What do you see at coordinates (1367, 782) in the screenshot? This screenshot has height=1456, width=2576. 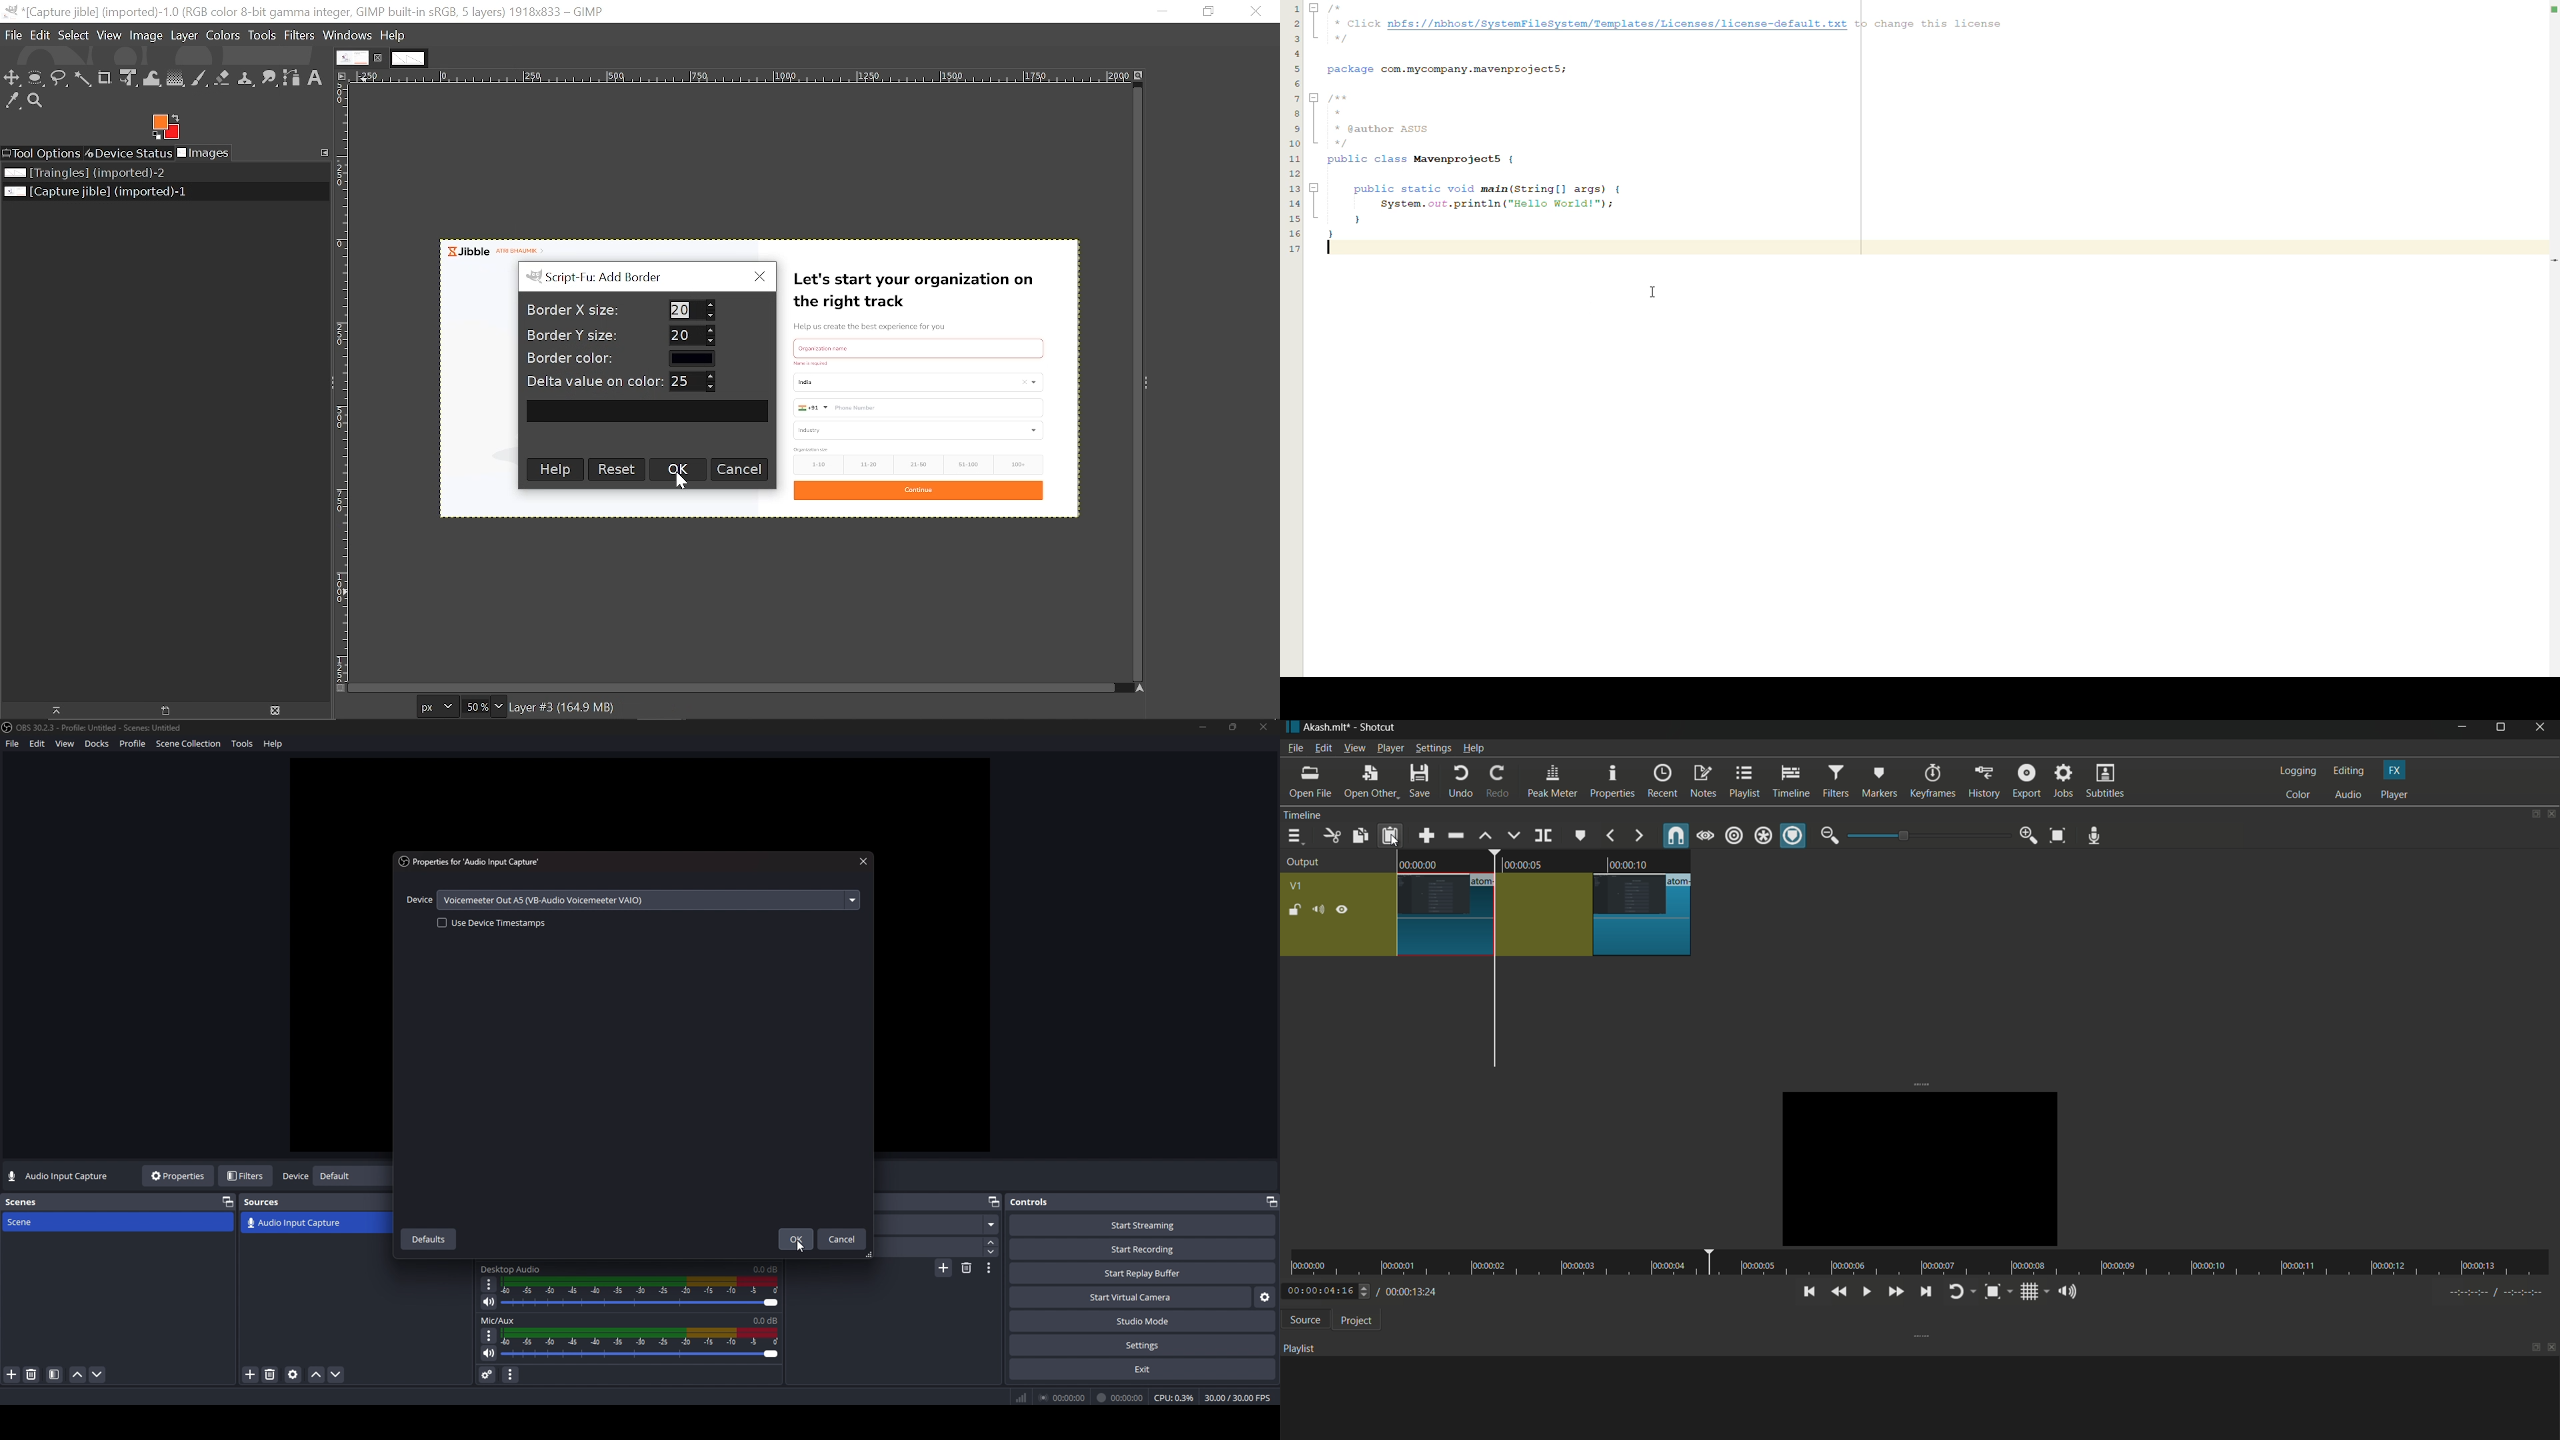 I see `open other` at bounding box center [1367, 782].